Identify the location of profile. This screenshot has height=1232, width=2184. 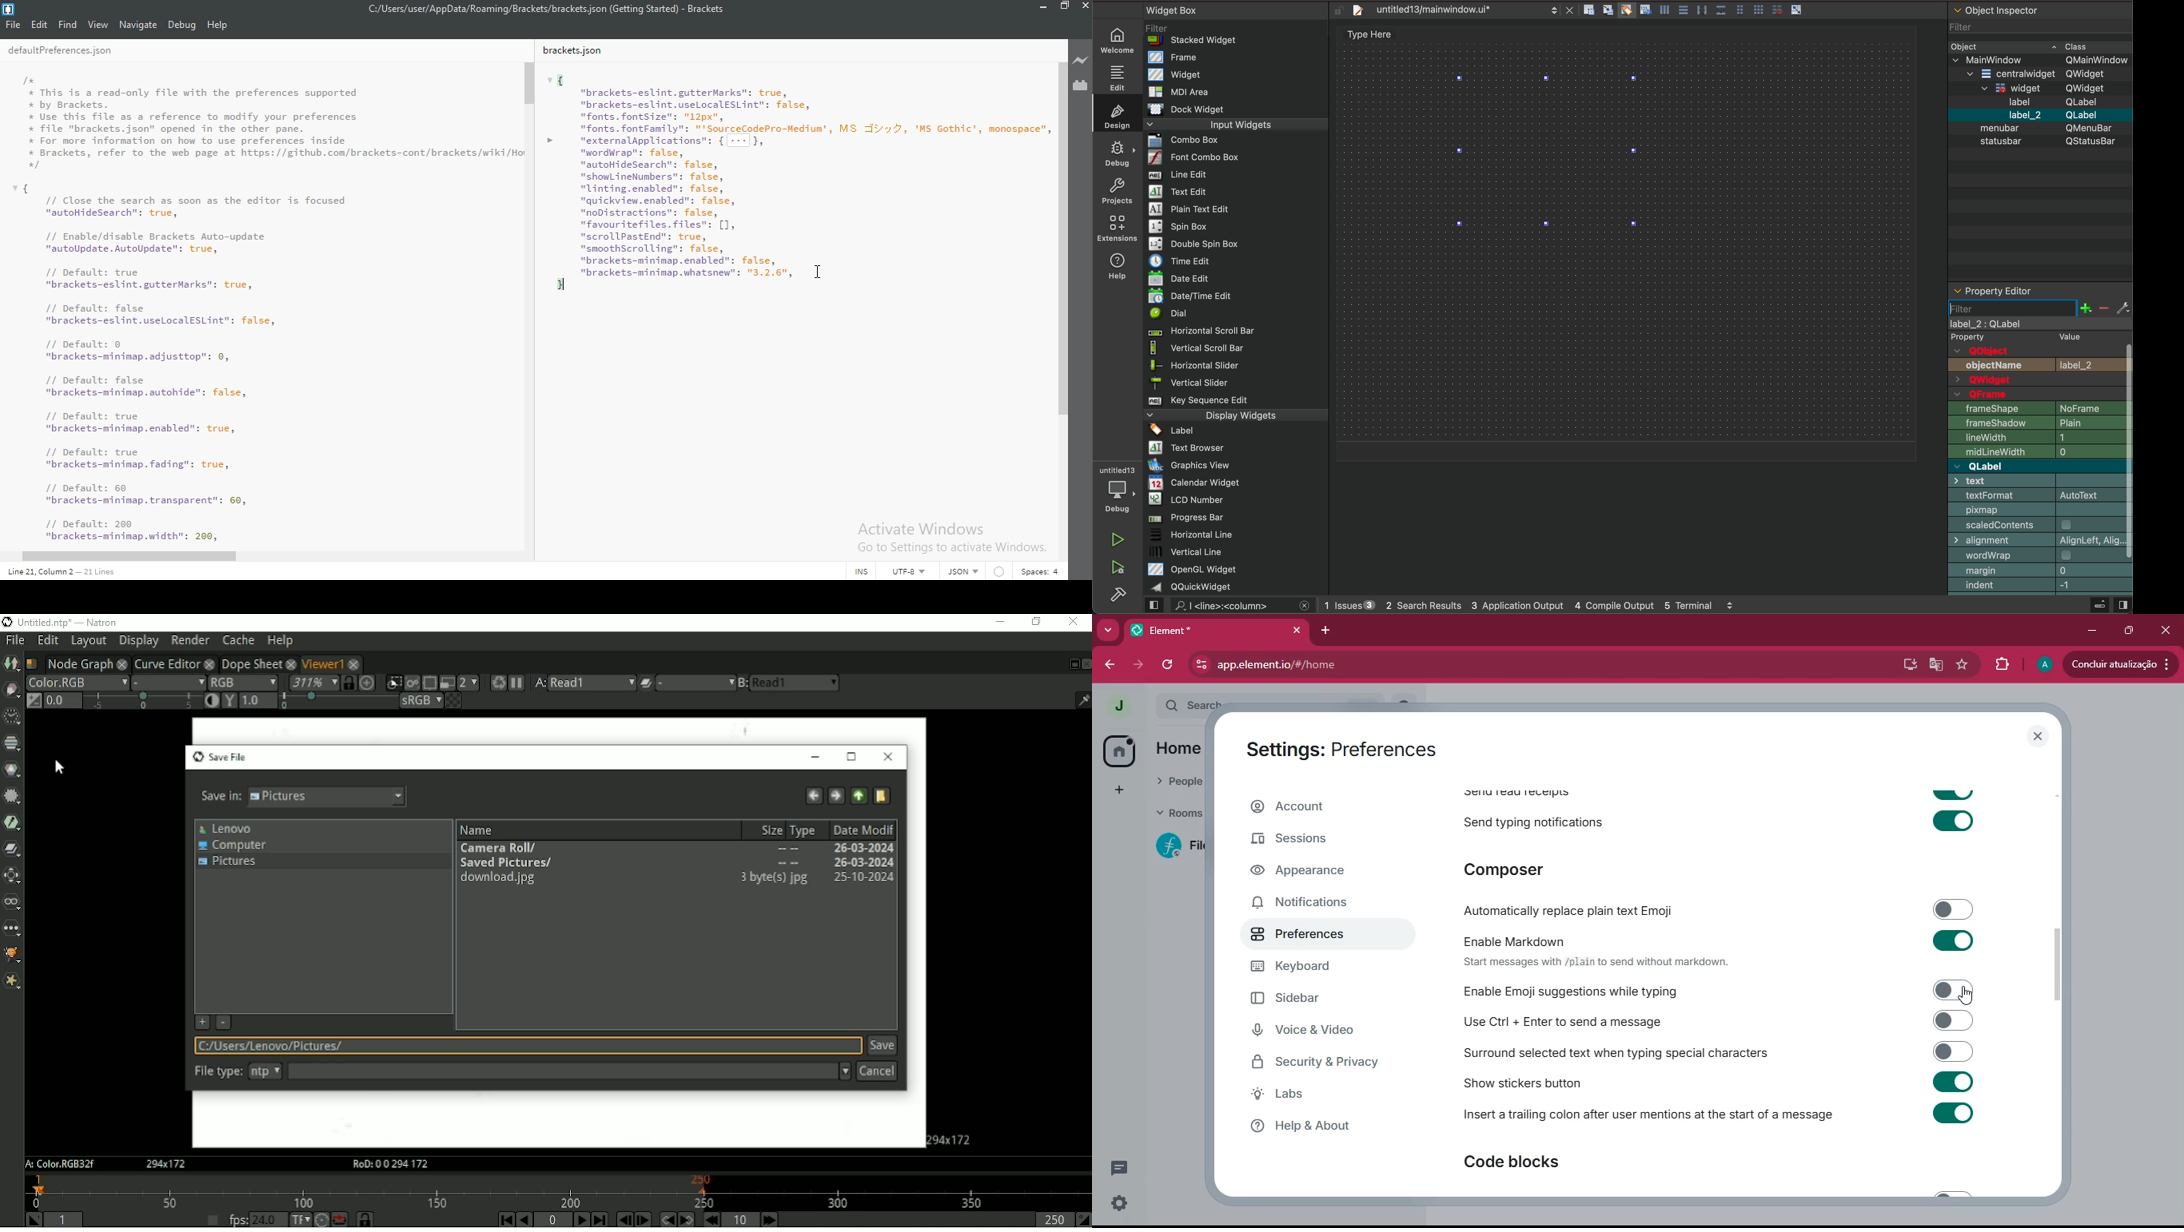
(2046, 664).